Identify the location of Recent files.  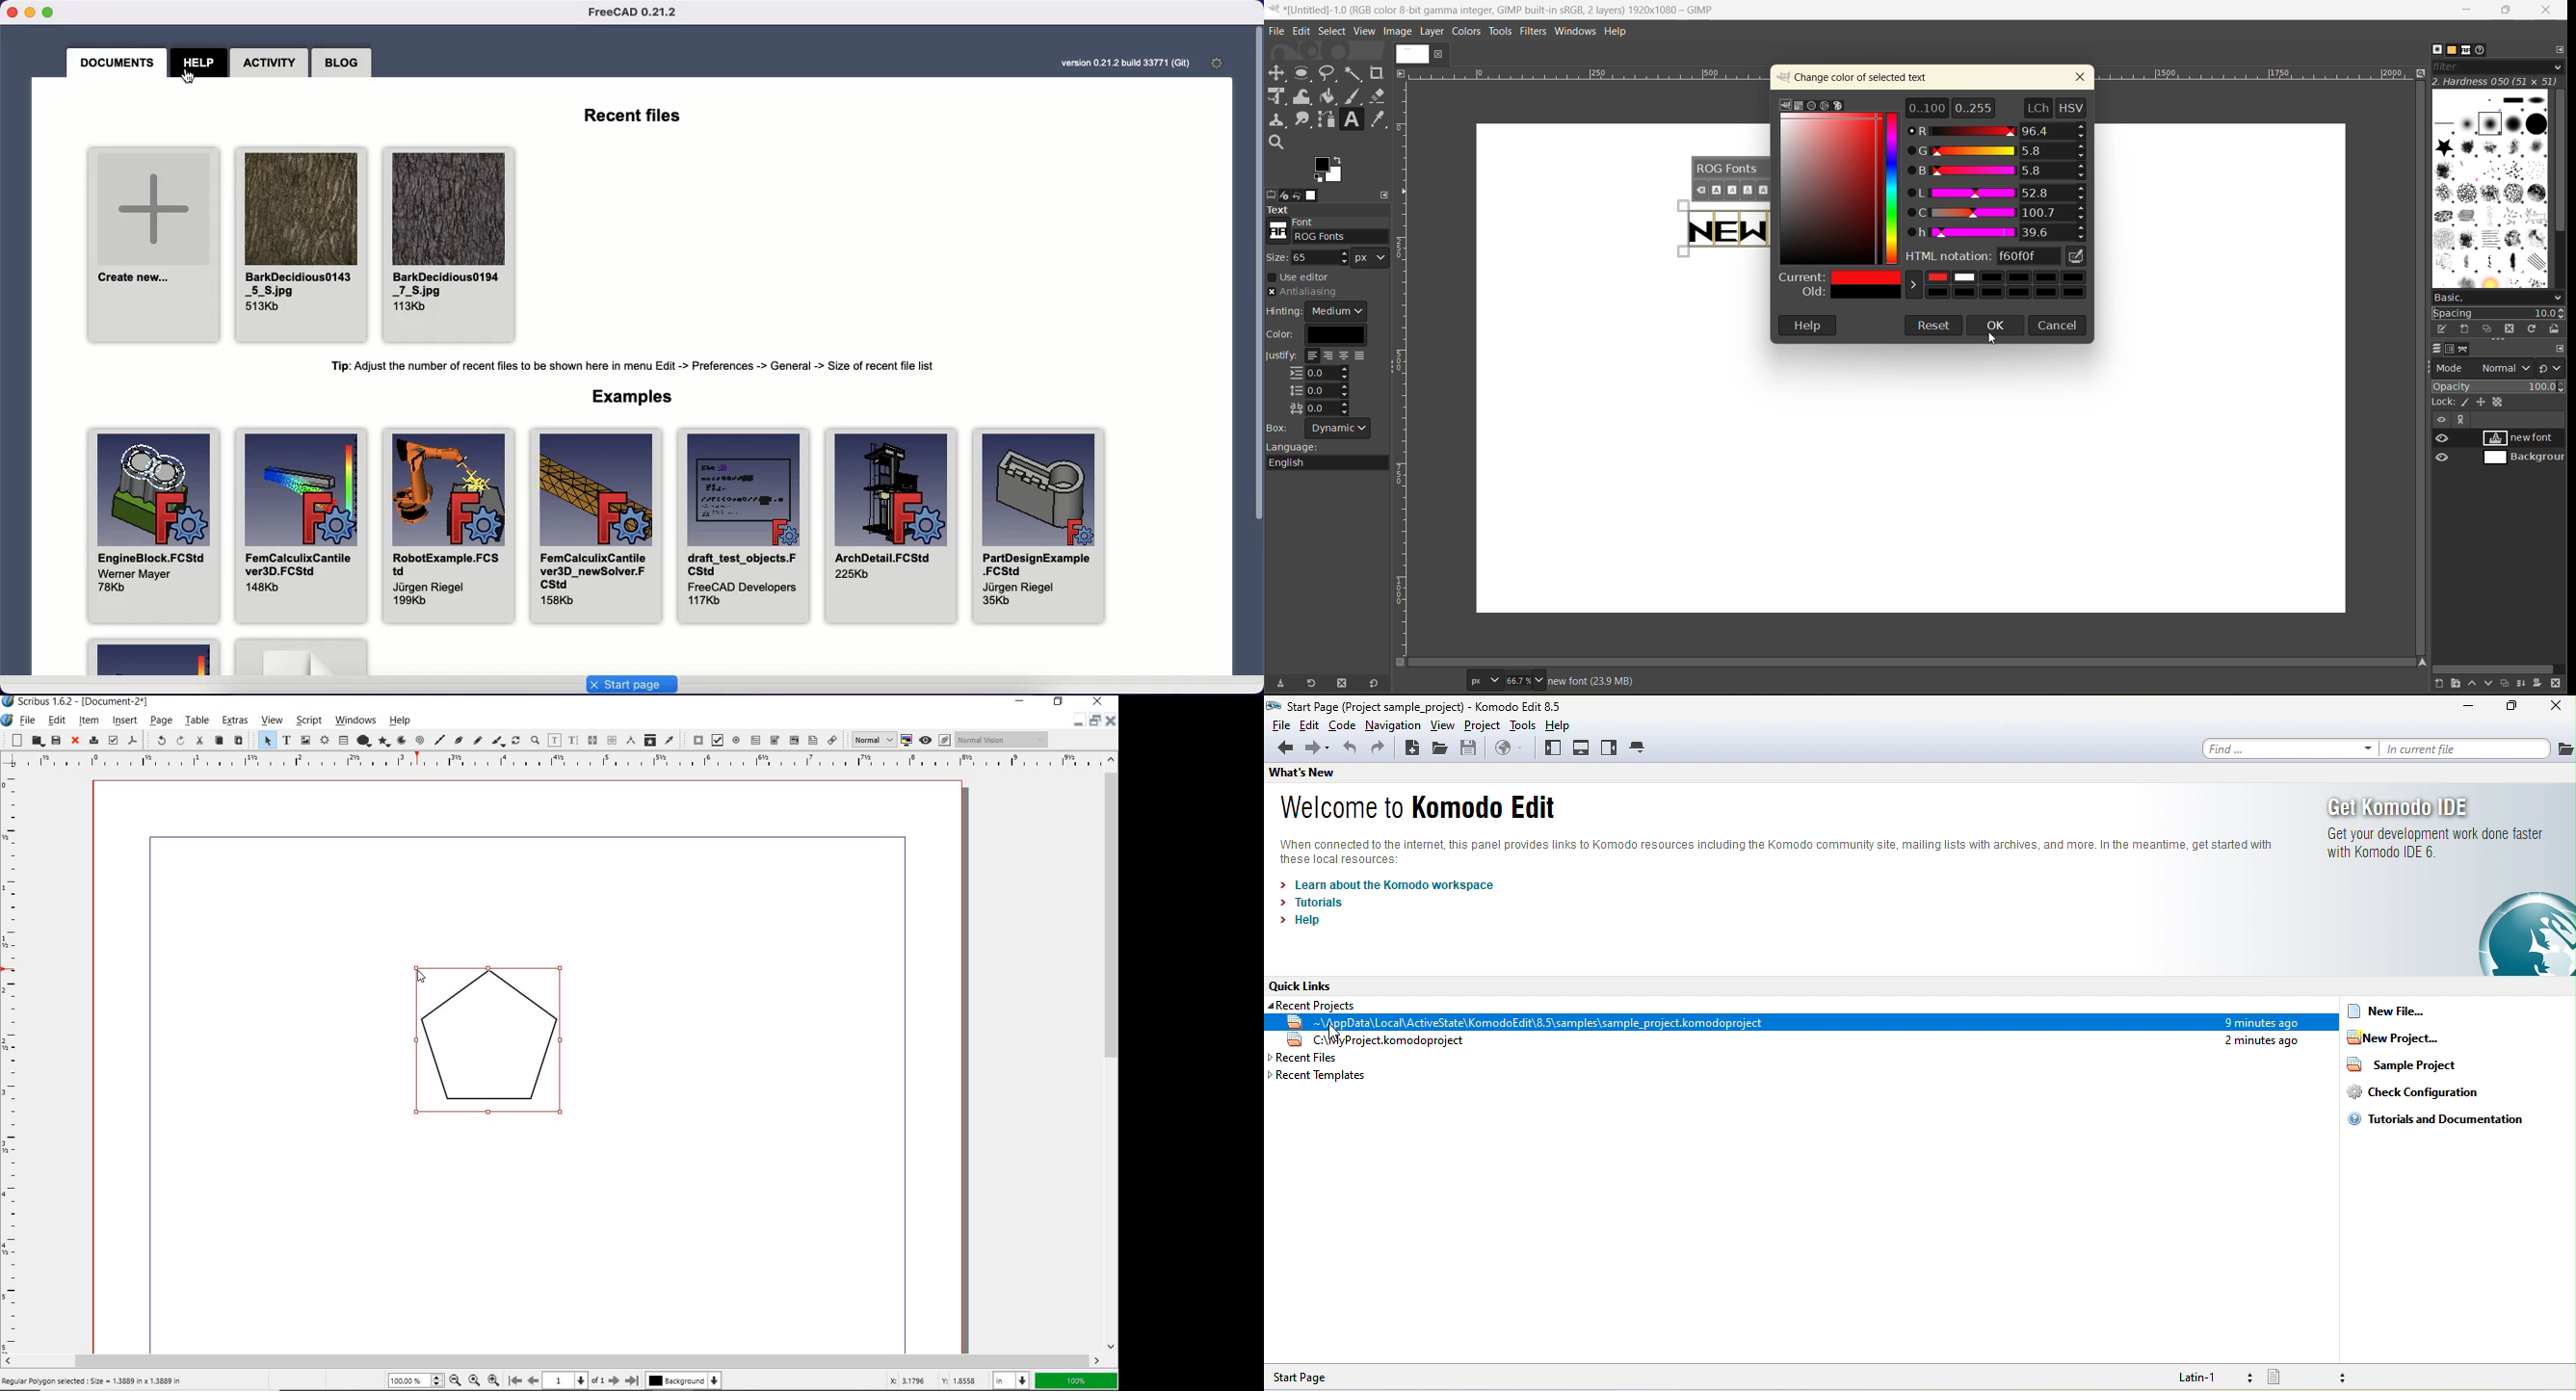
(631, 114).